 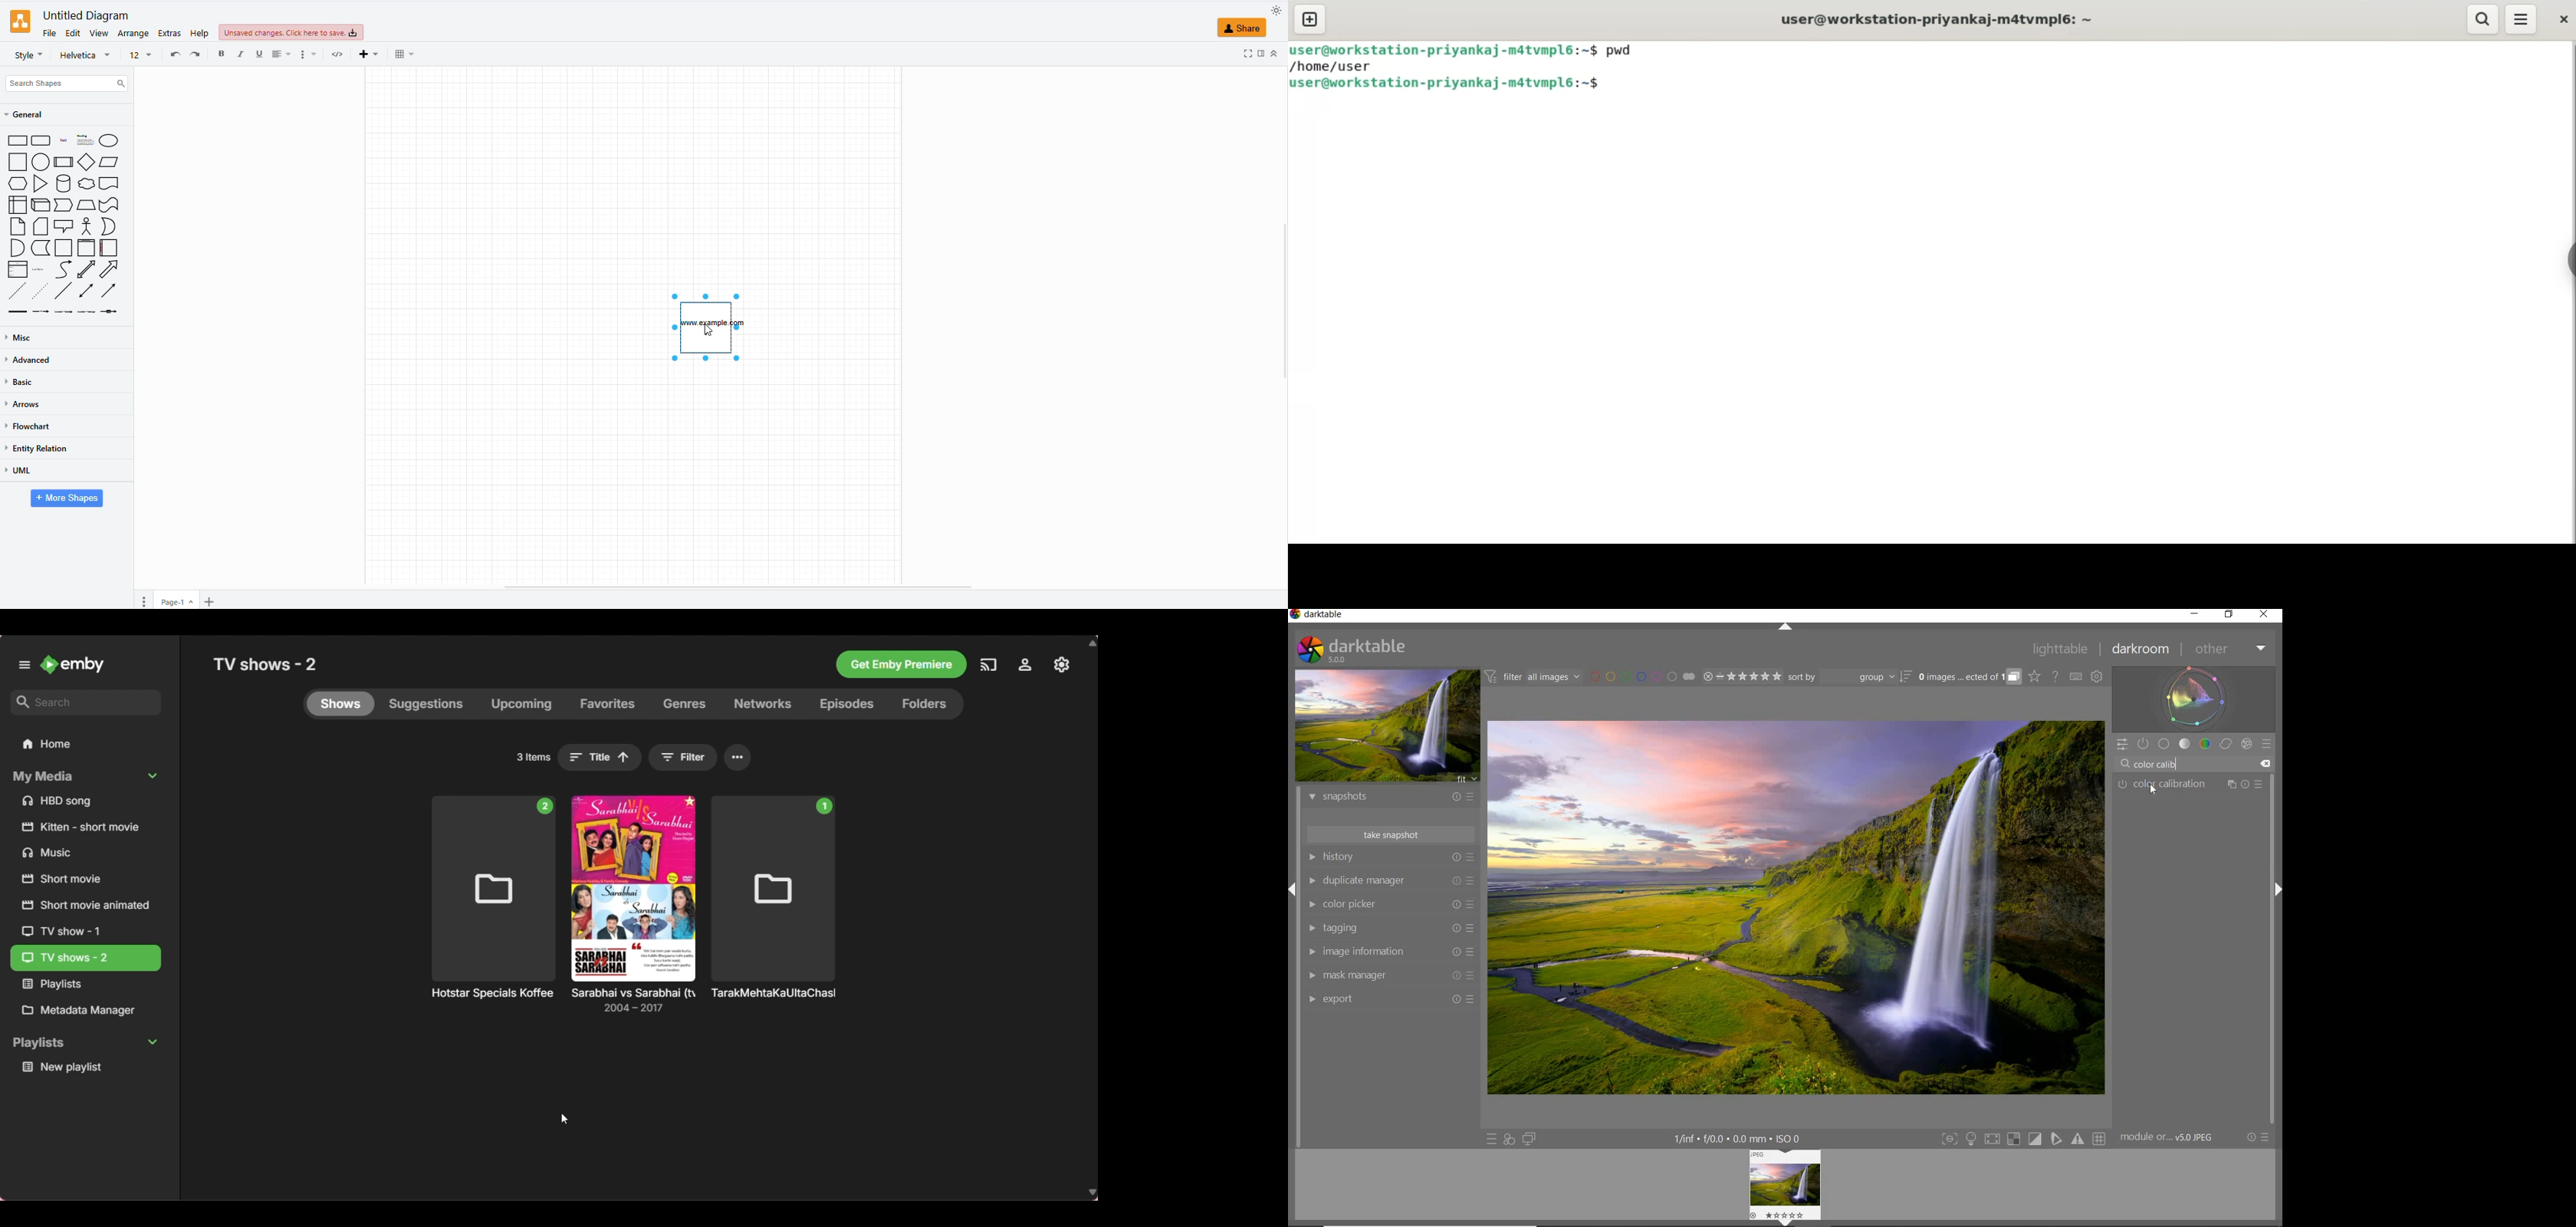 What do you see at coordinates (85, 17) in the screenshot?
I see `untitled diagram` at bounding box center [85, 17].